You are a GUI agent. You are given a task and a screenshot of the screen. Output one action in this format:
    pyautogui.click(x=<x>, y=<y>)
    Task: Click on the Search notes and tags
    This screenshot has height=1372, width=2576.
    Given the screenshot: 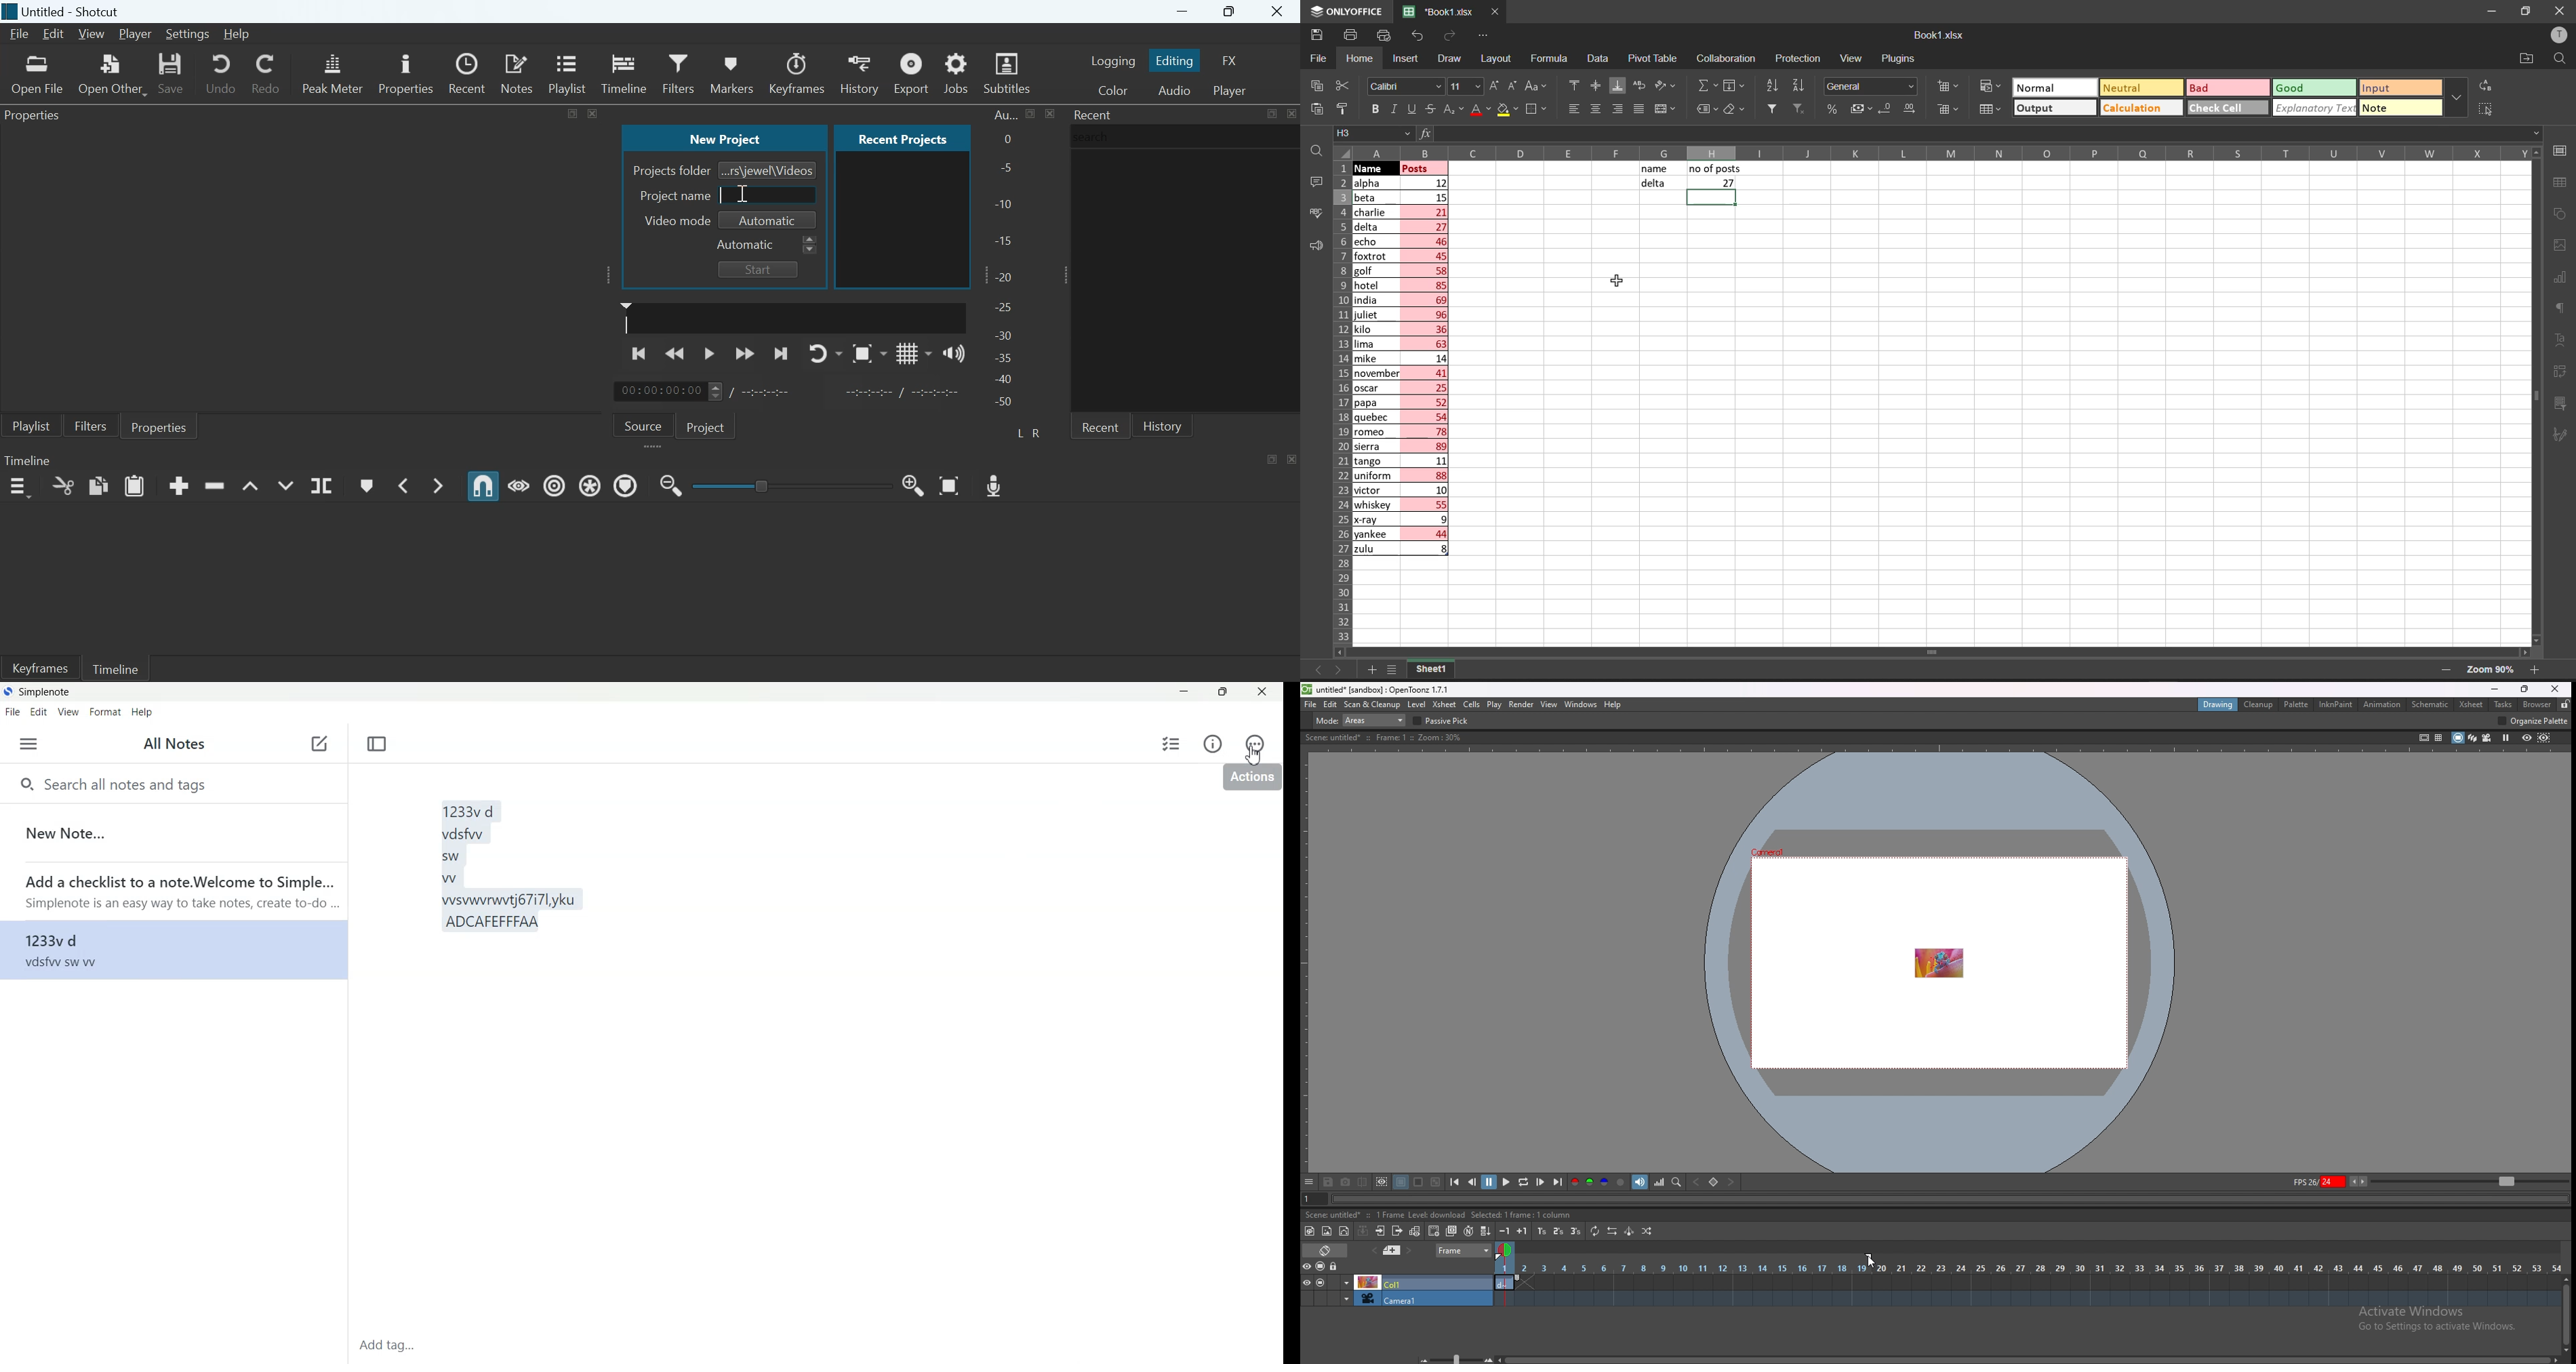 What is the action you would take?
    pyautogui.click(x=172, y=783)
    